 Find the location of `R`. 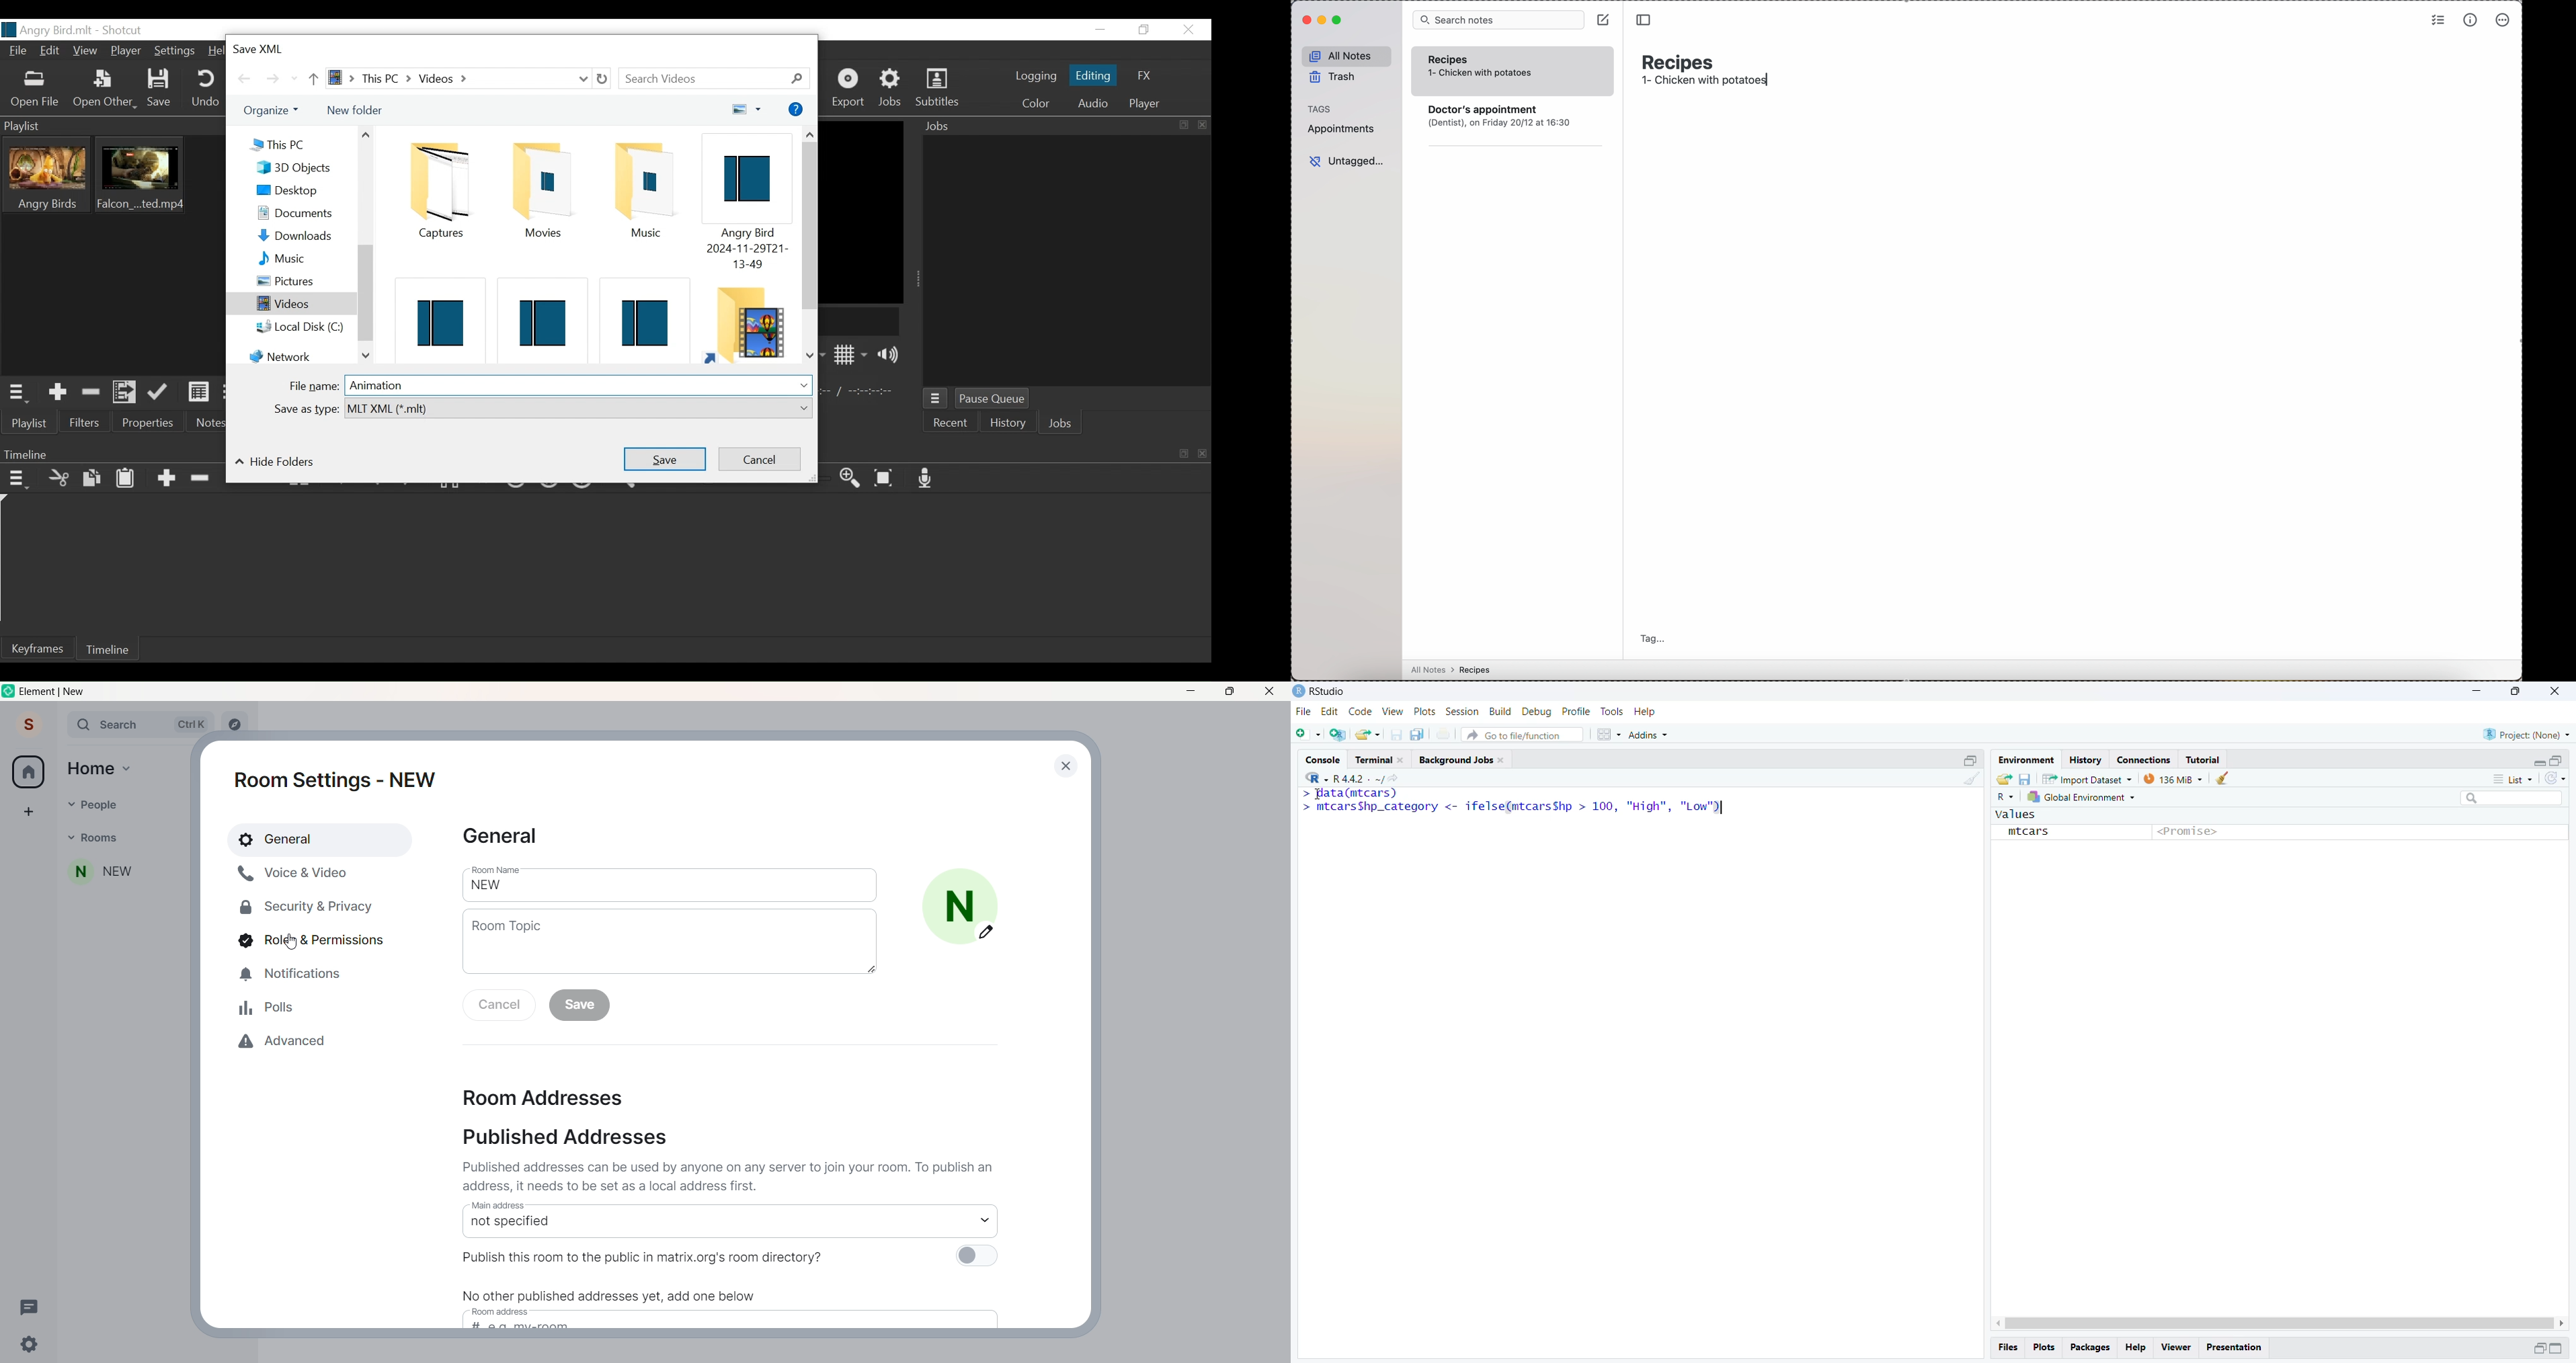

R is located at coordinates (1313, 777).